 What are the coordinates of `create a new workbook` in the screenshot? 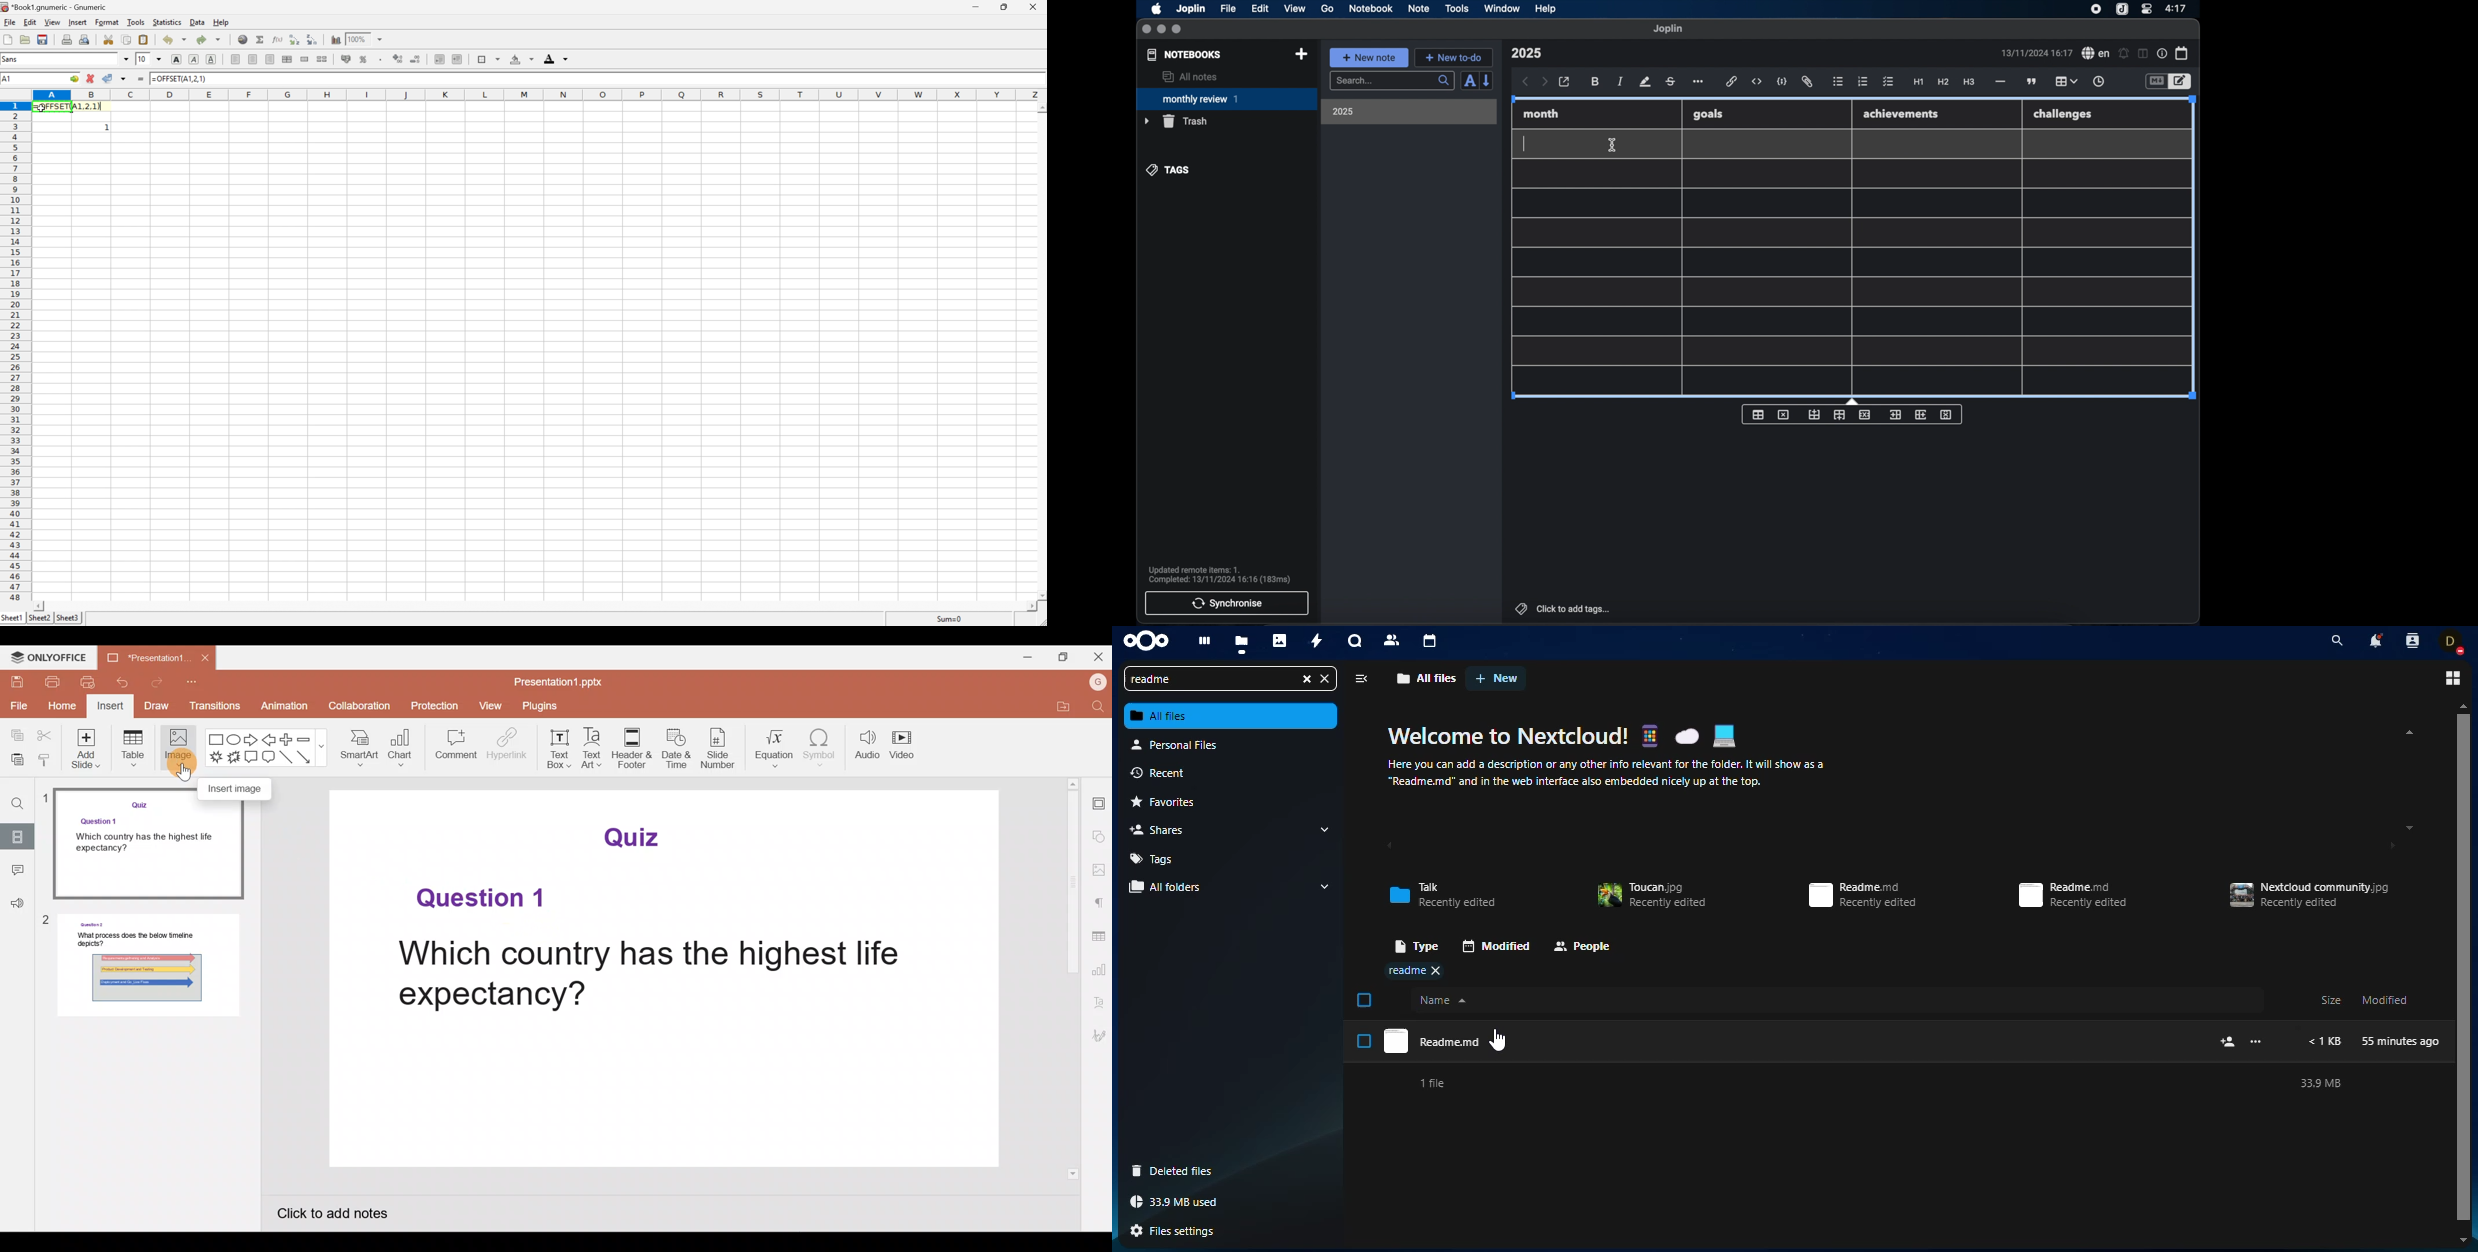 It's located at (7, 40).